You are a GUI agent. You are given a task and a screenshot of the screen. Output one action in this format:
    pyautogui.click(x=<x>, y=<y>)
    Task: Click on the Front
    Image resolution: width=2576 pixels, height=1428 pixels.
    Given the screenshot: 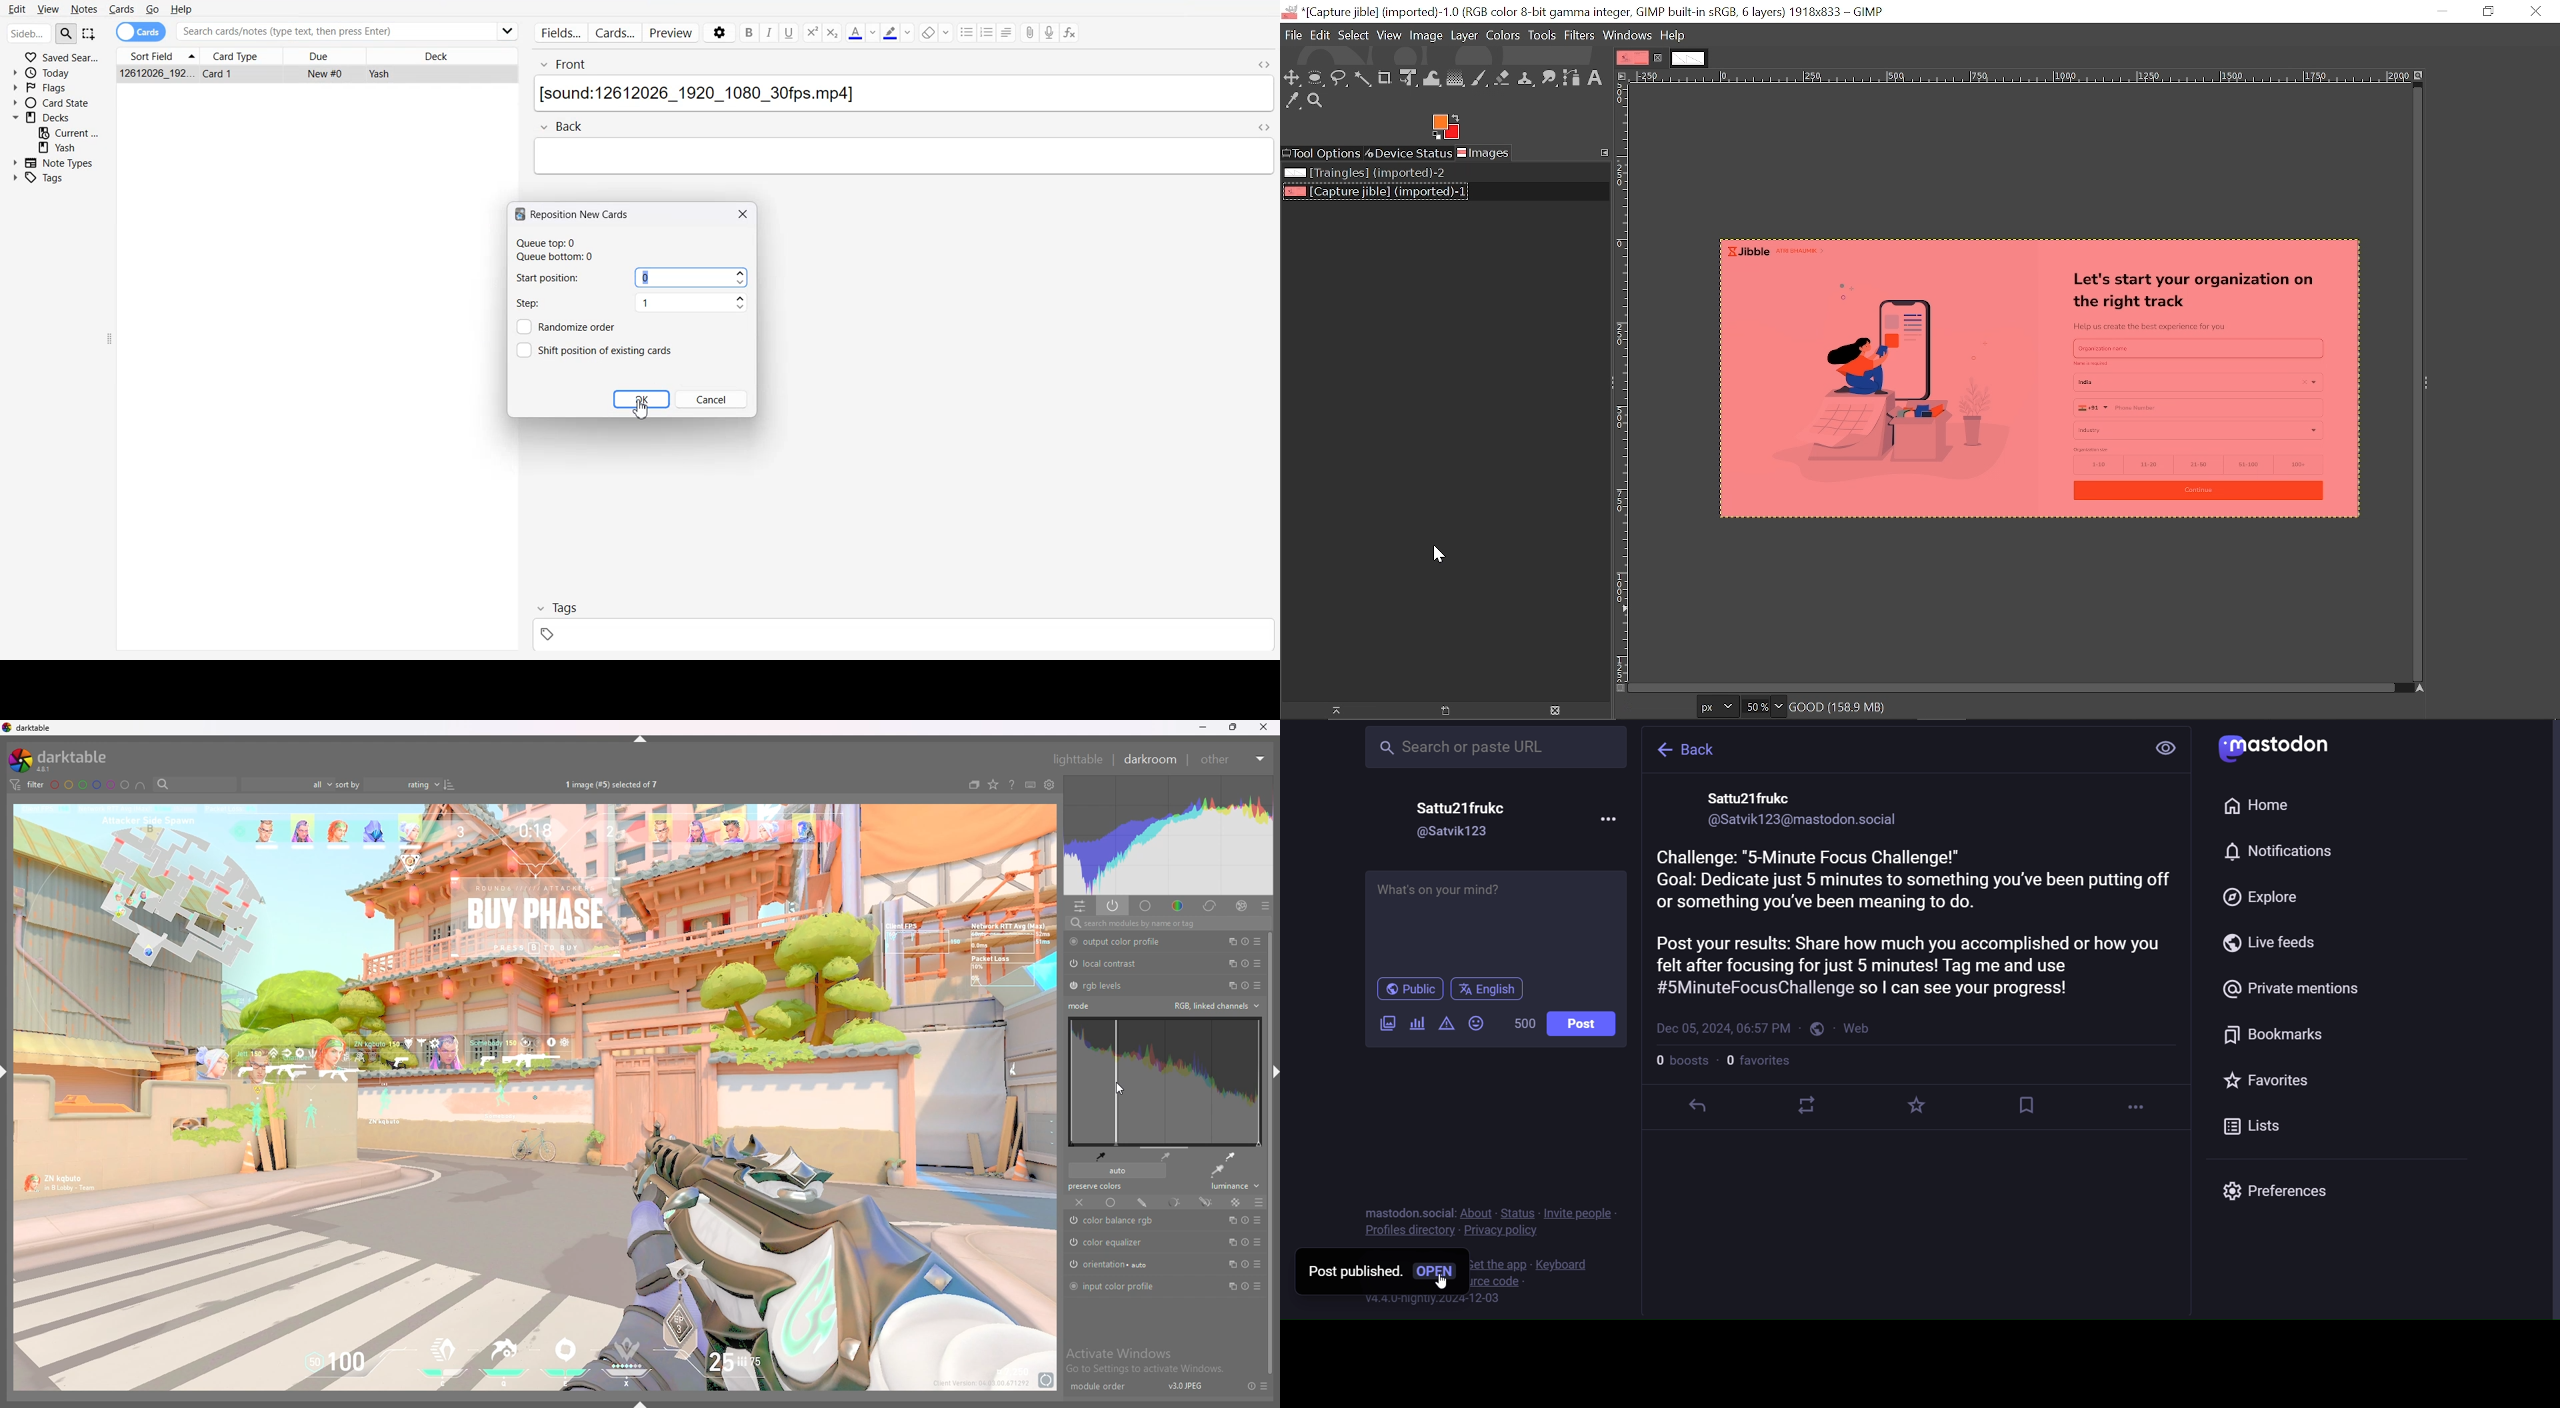 What is the action you would take?
    pyautogui.click(x=885, y=63)
    